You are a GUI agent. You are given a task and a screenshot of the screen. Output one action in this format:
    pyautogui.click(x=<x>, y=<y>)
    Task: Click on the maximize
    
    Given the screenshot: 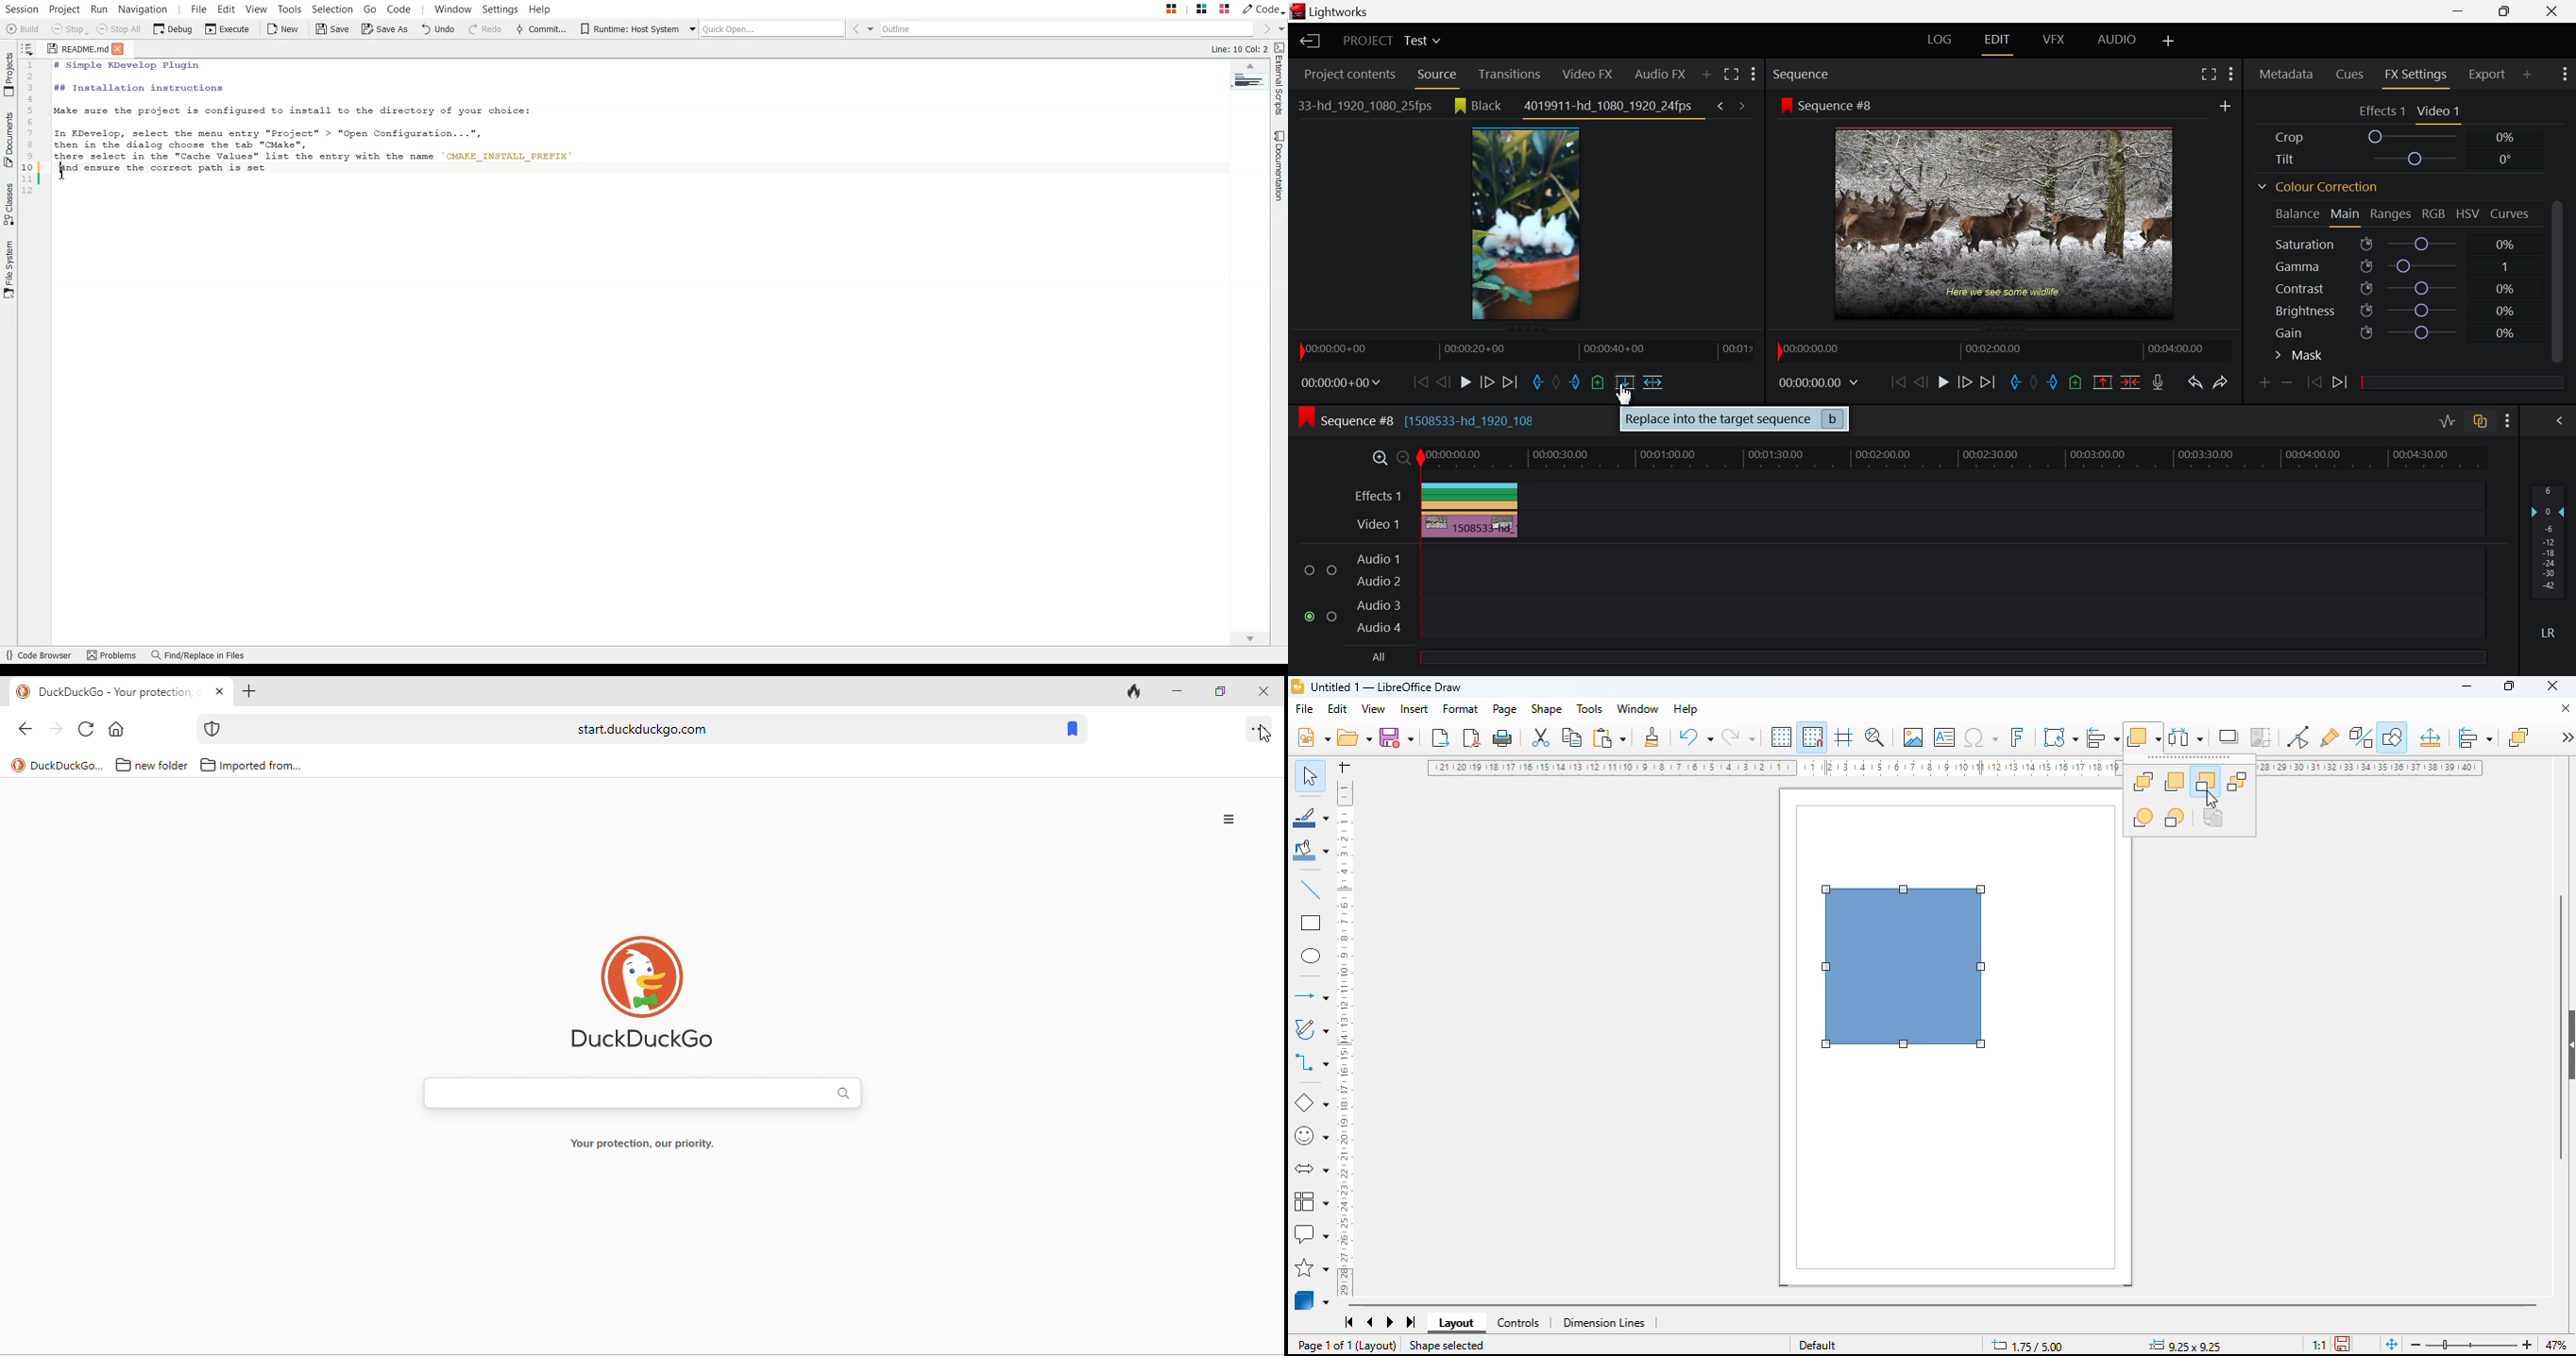 What is the action you would take?
    pyautogui.click(x=1217, y=689)
    